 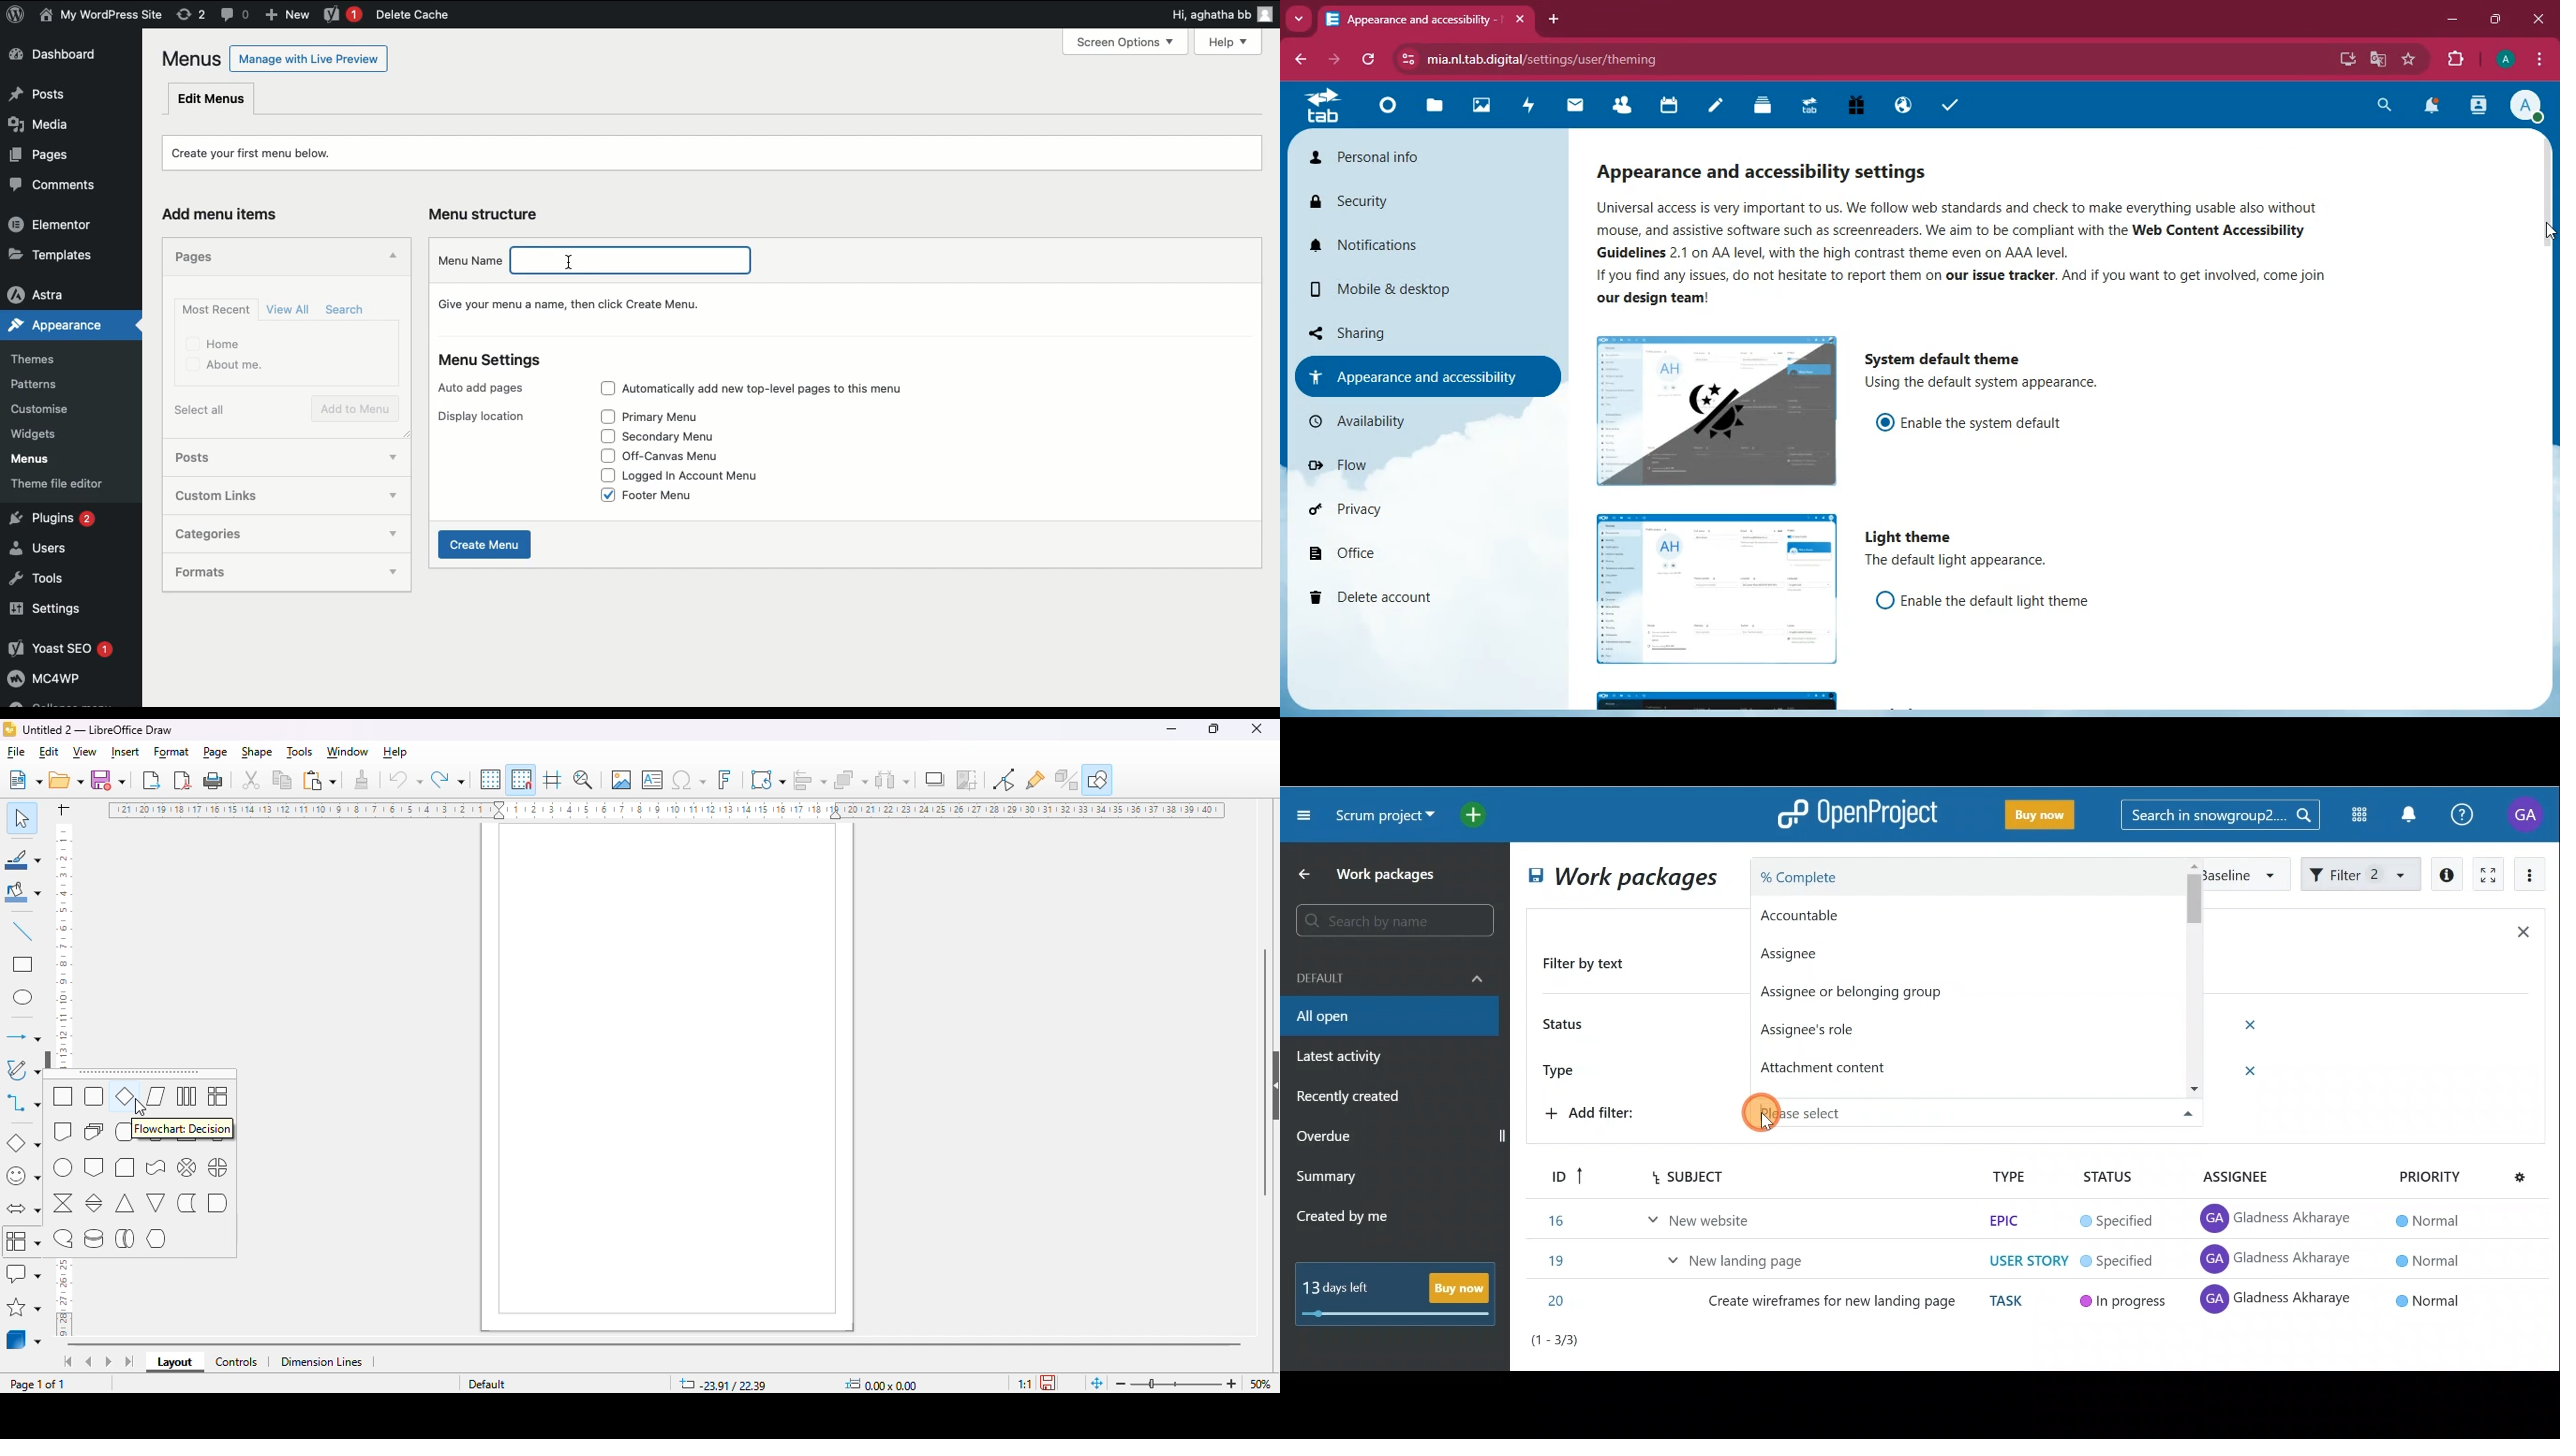 What do you see at coordinates (723, 1383) in the screenshot?
I see `position and size coordinates` at bounding box center [723, 1383].